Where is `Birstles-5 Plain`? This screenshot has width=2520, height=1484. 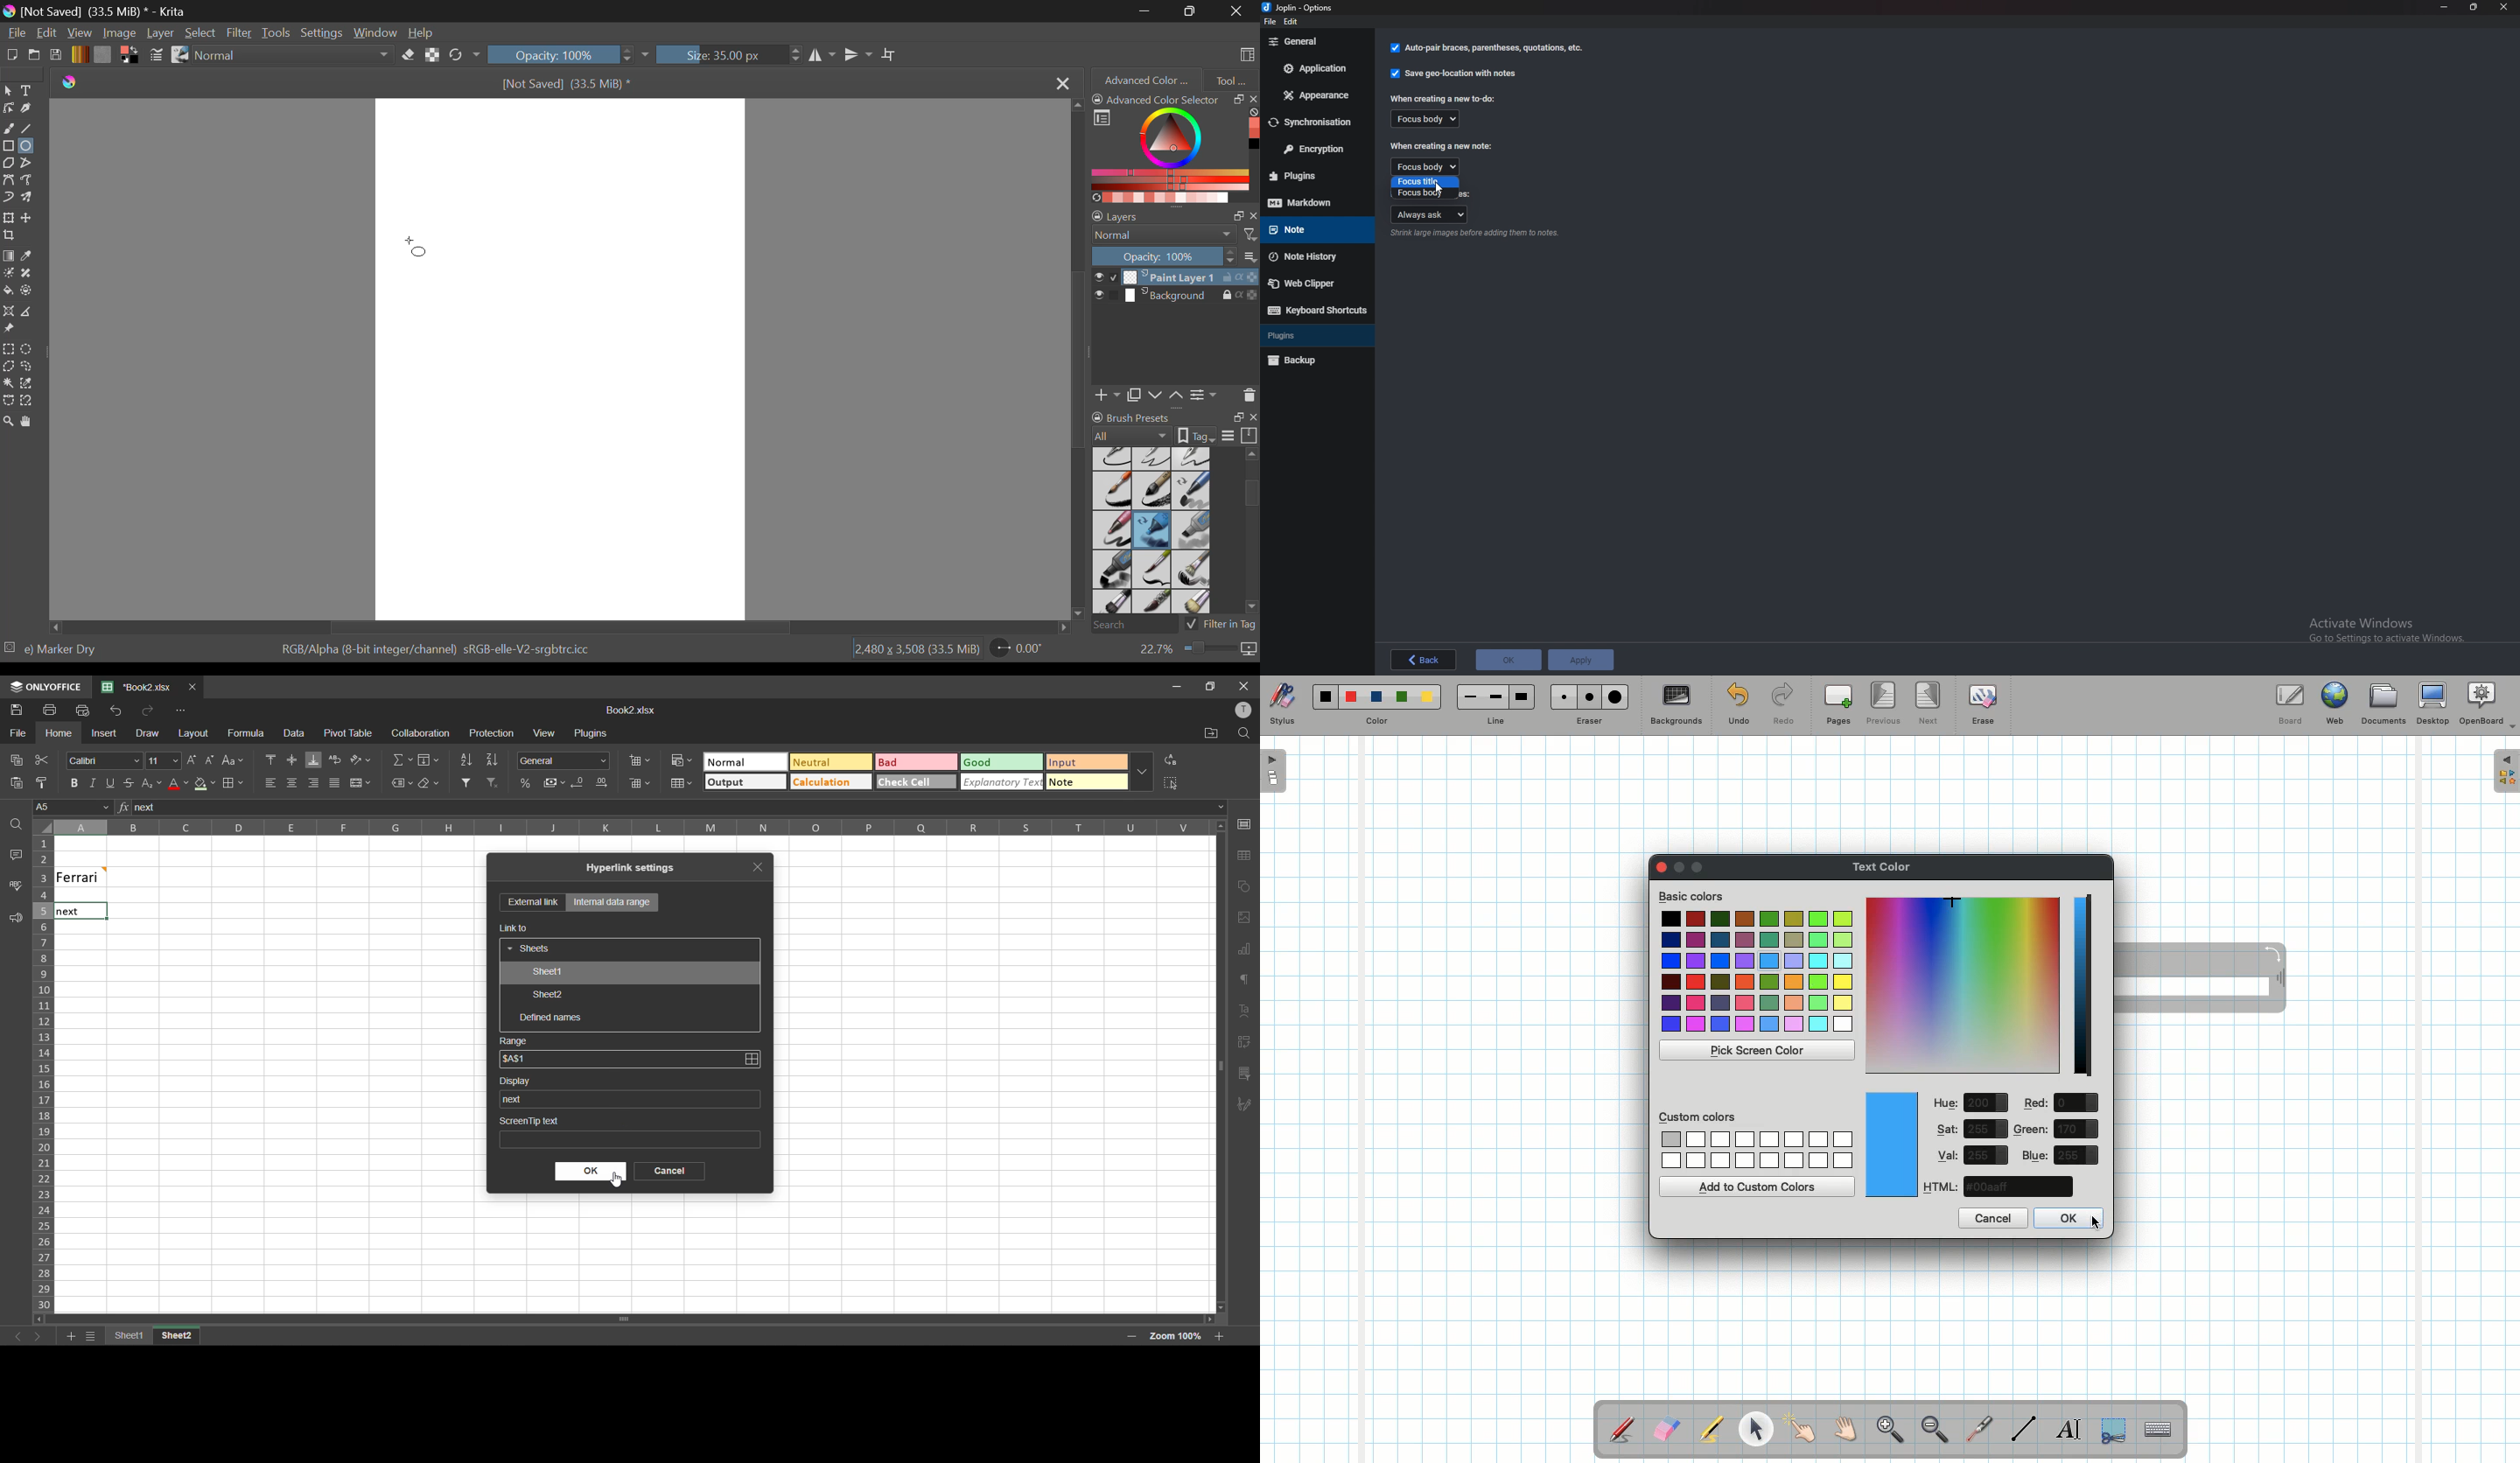
Birstles-5 Plain is located at coordinates (1194, 603).